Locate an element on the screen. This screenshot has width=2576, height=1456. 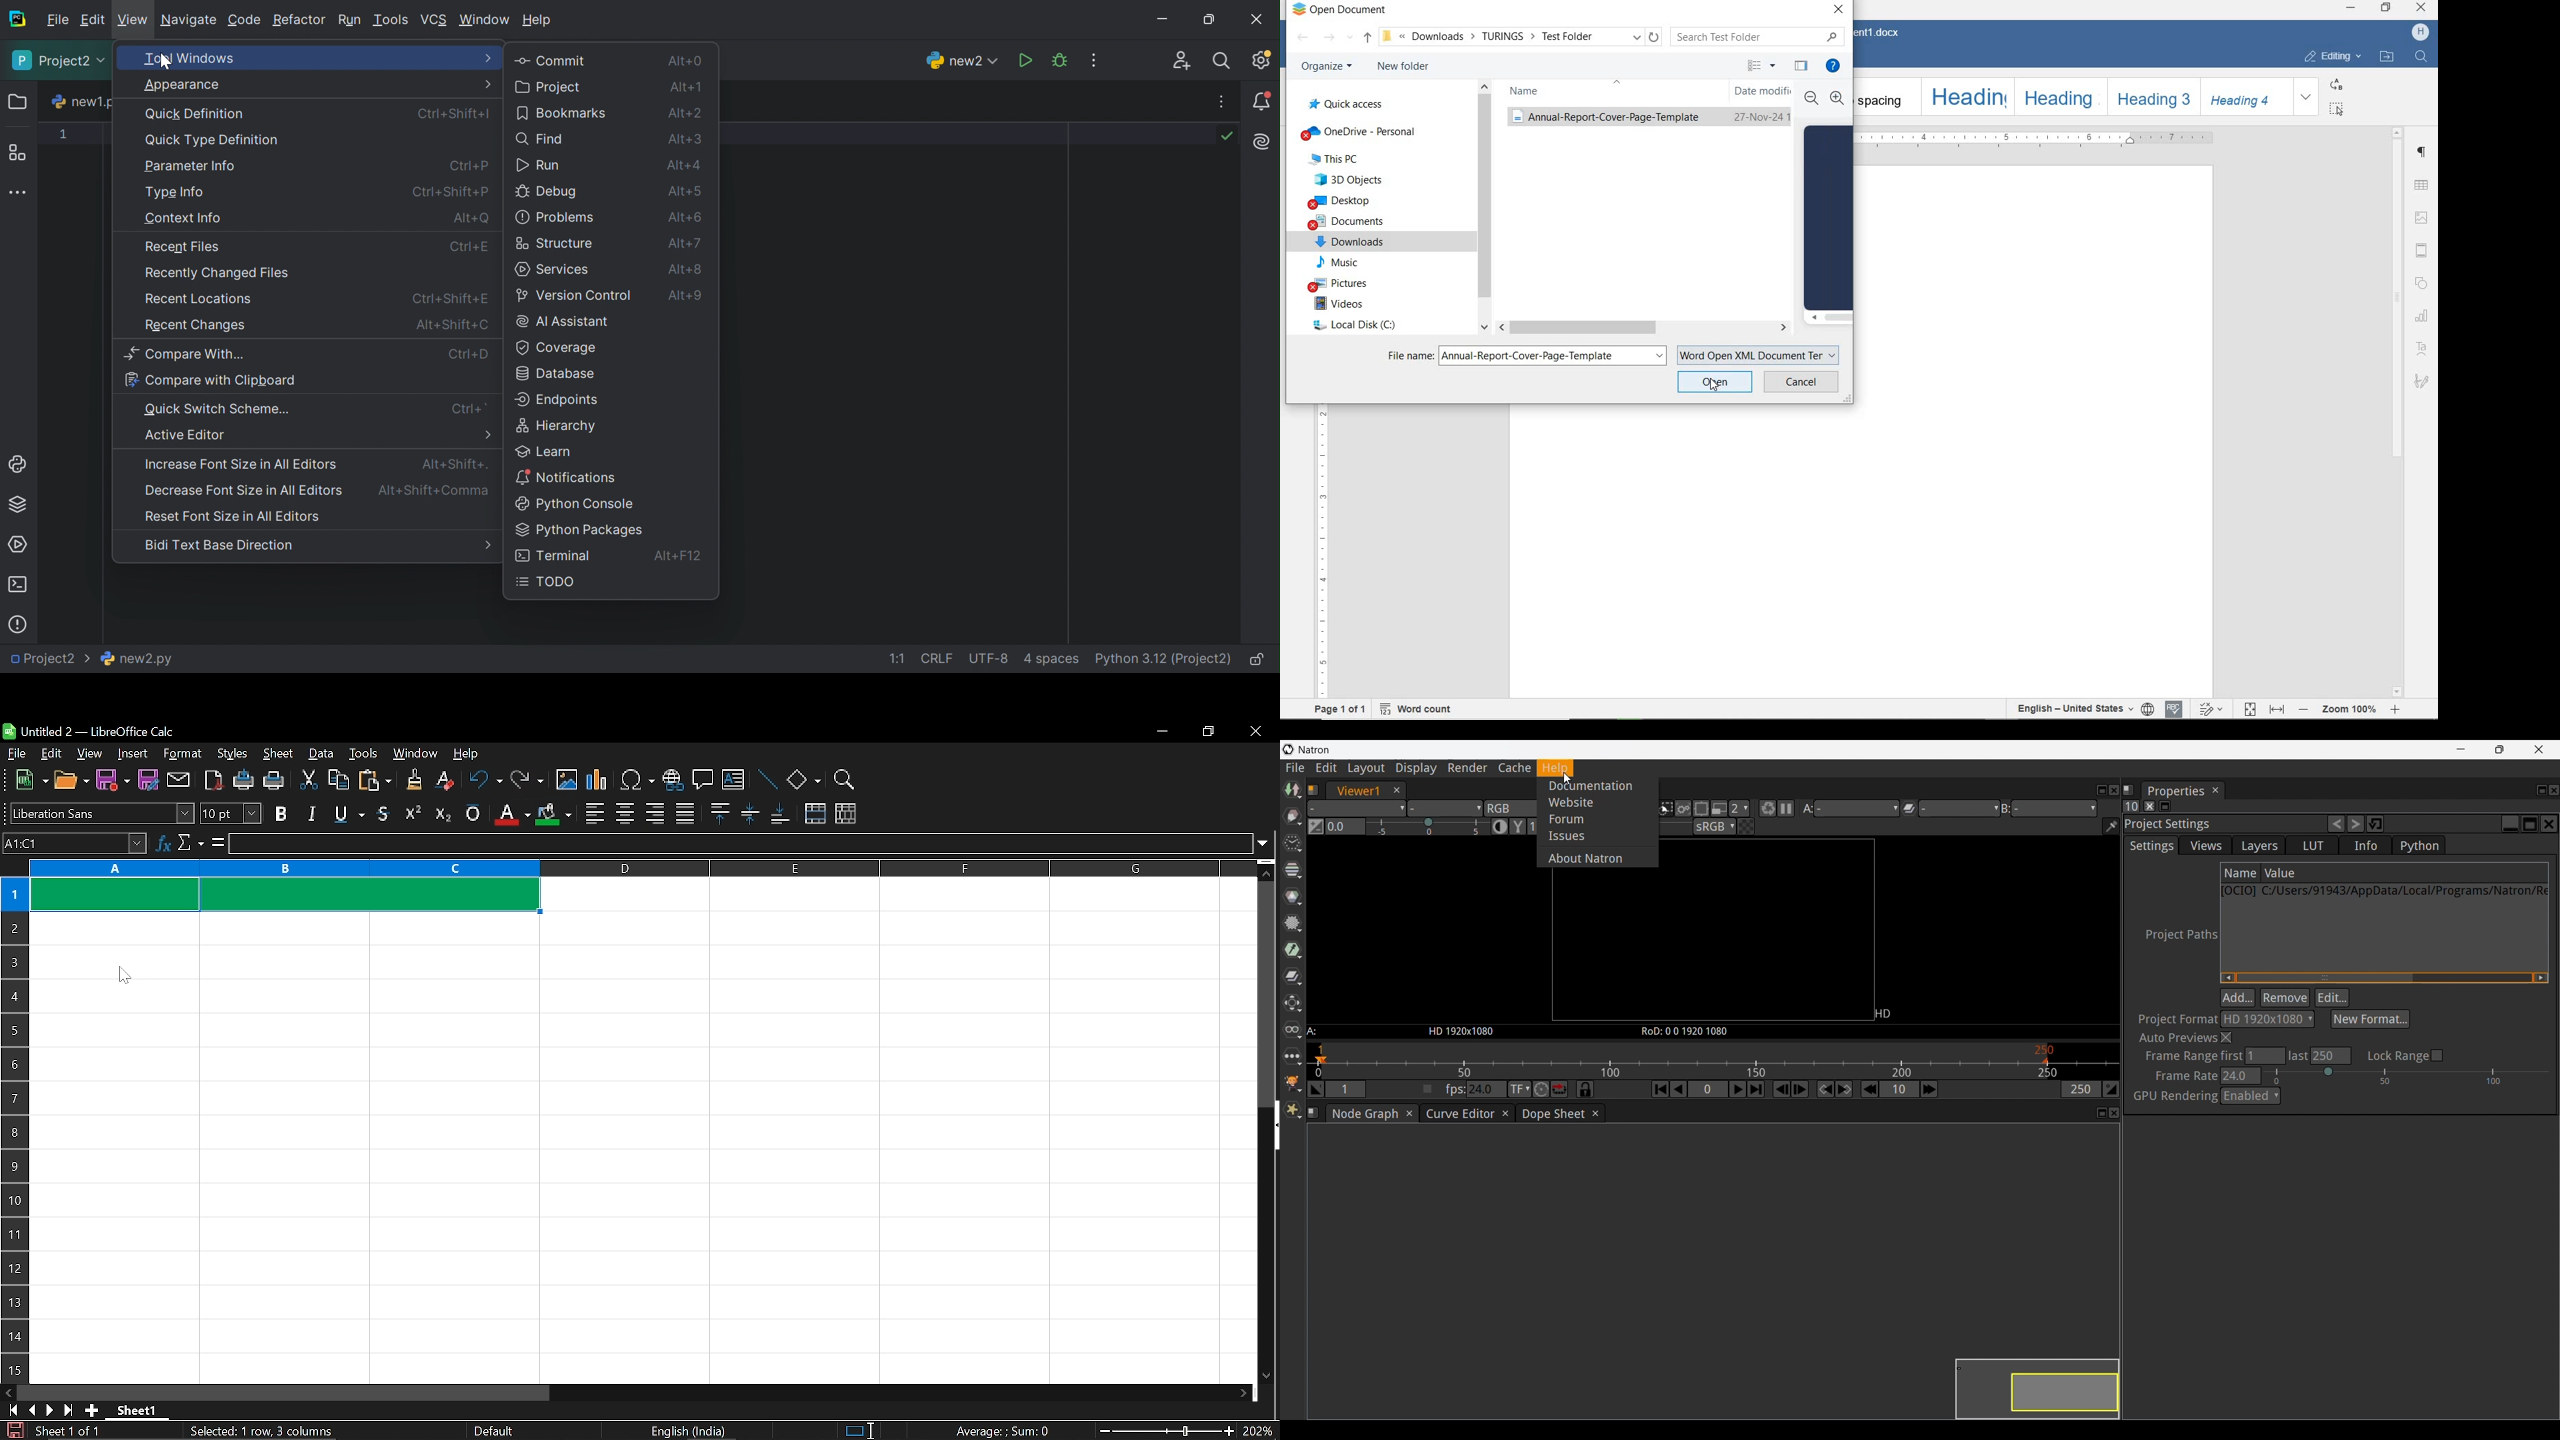
center is located at coordinates (625, 813).